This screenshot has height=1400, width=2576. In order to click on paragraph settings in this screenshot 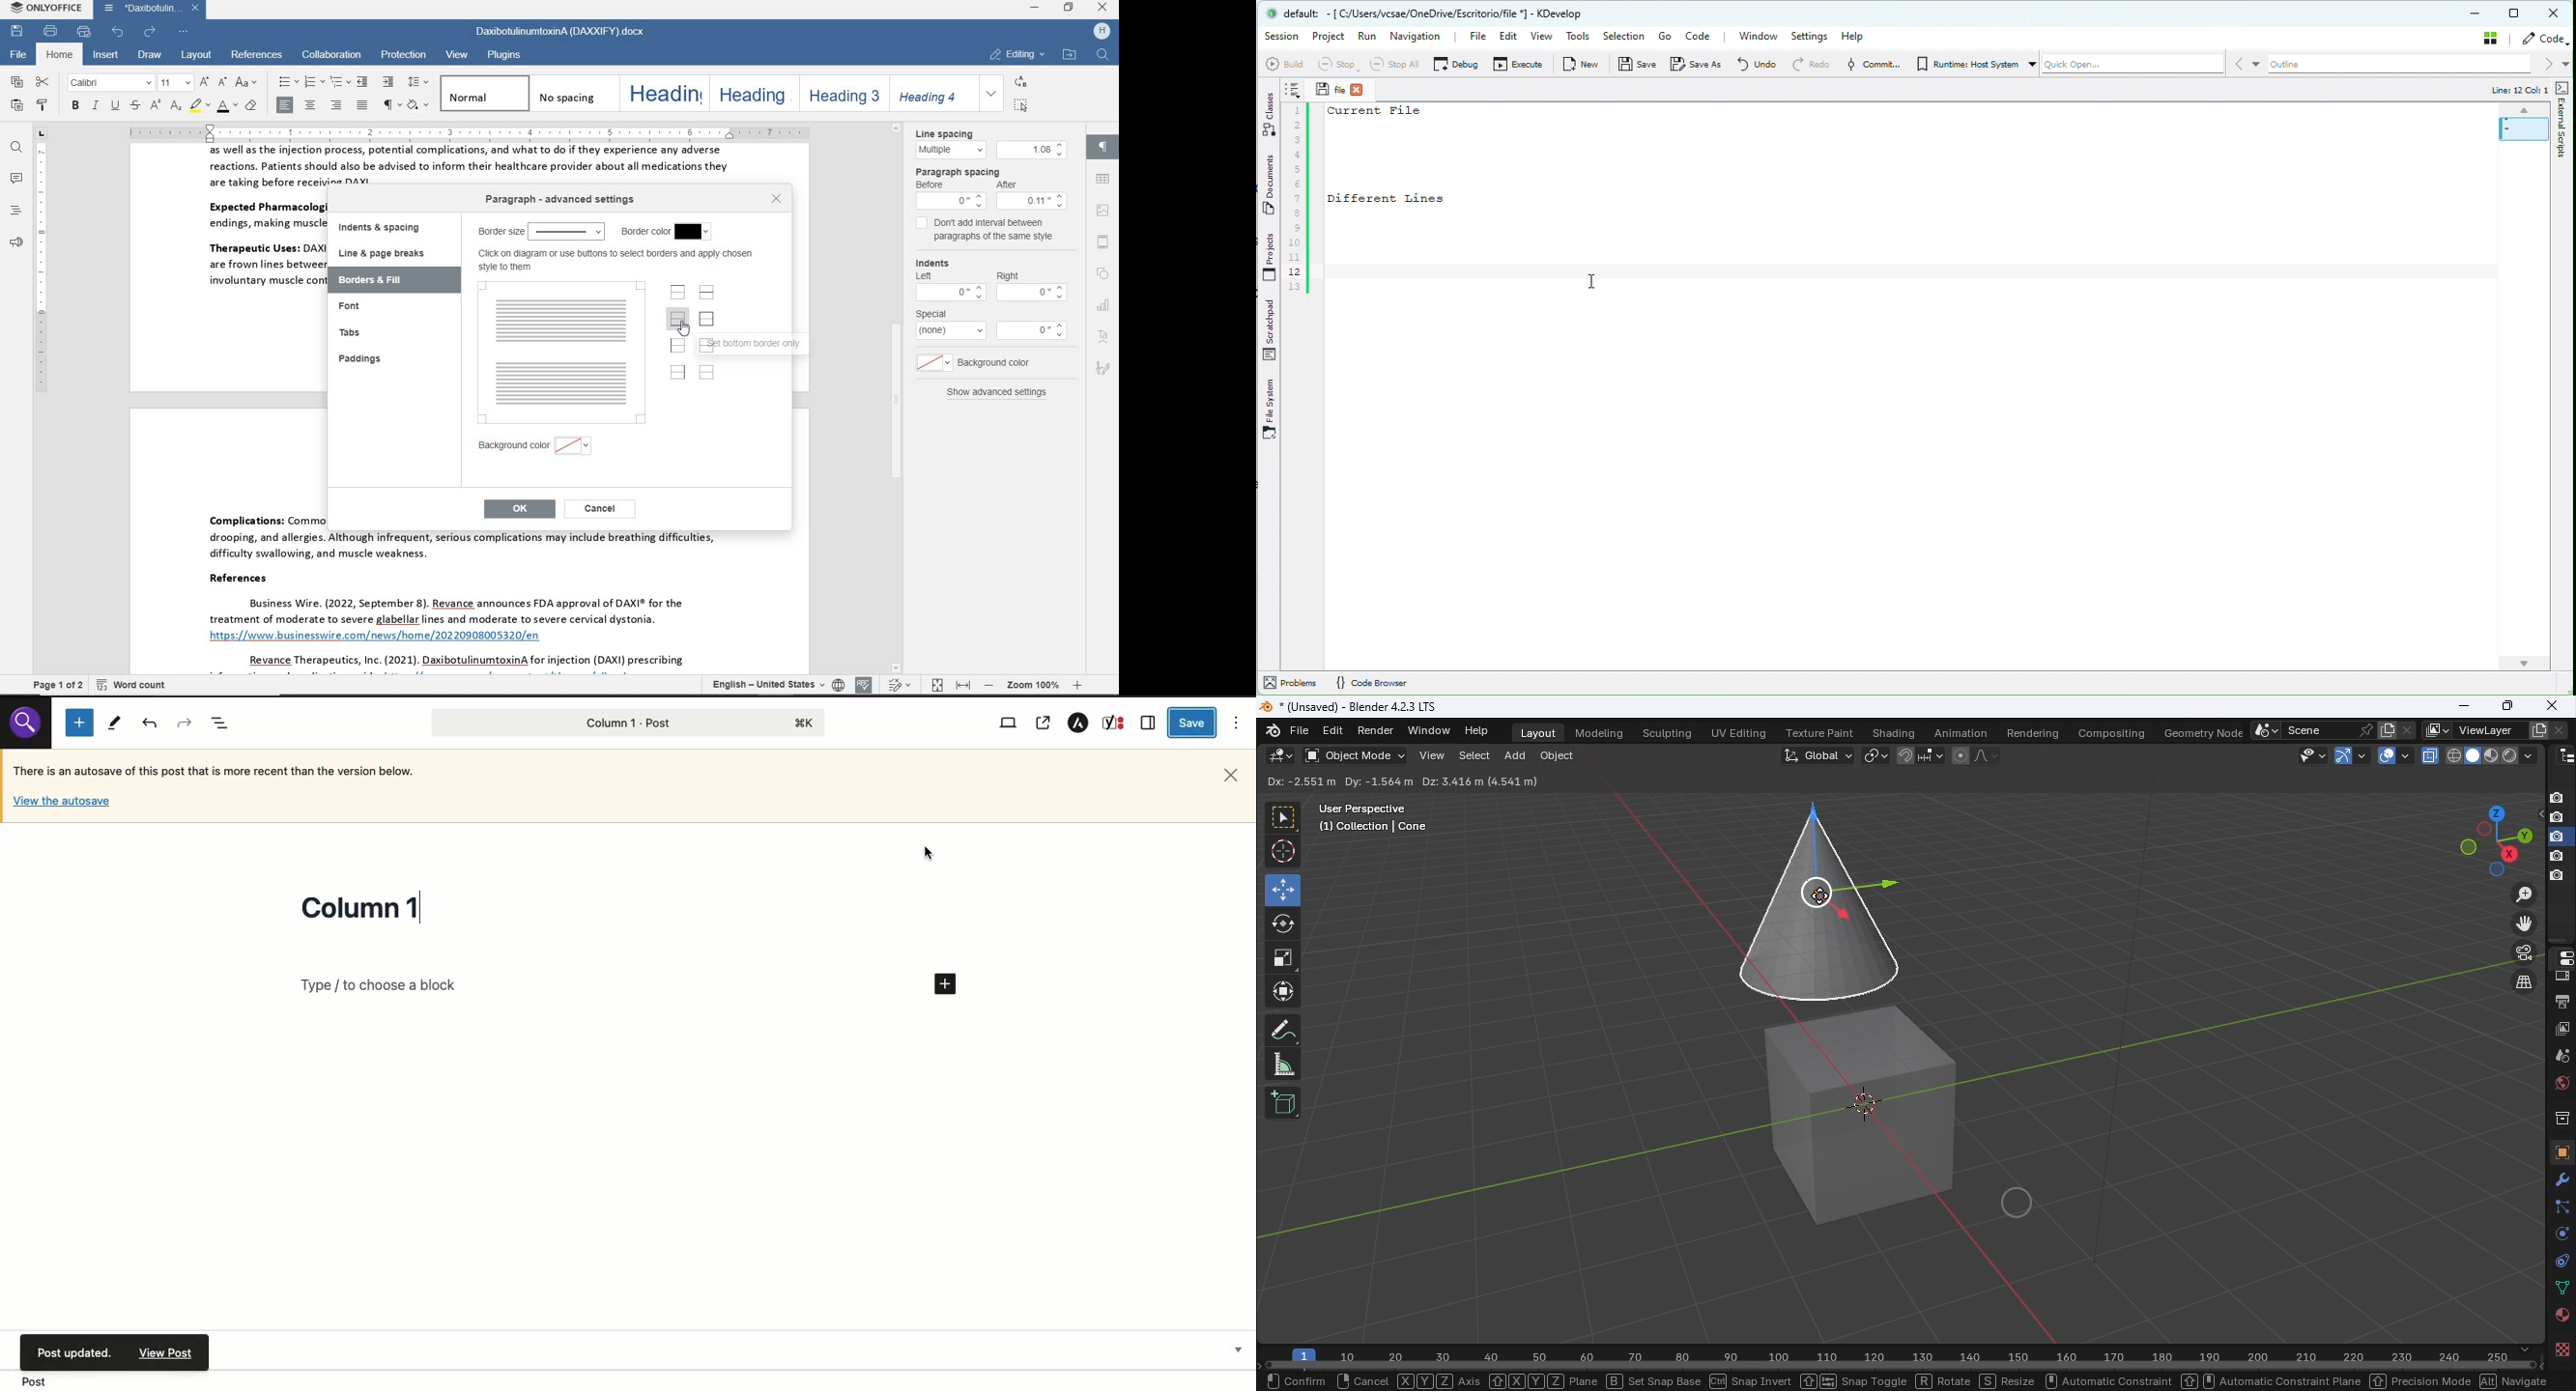, I will do `click(1102, 145)`.